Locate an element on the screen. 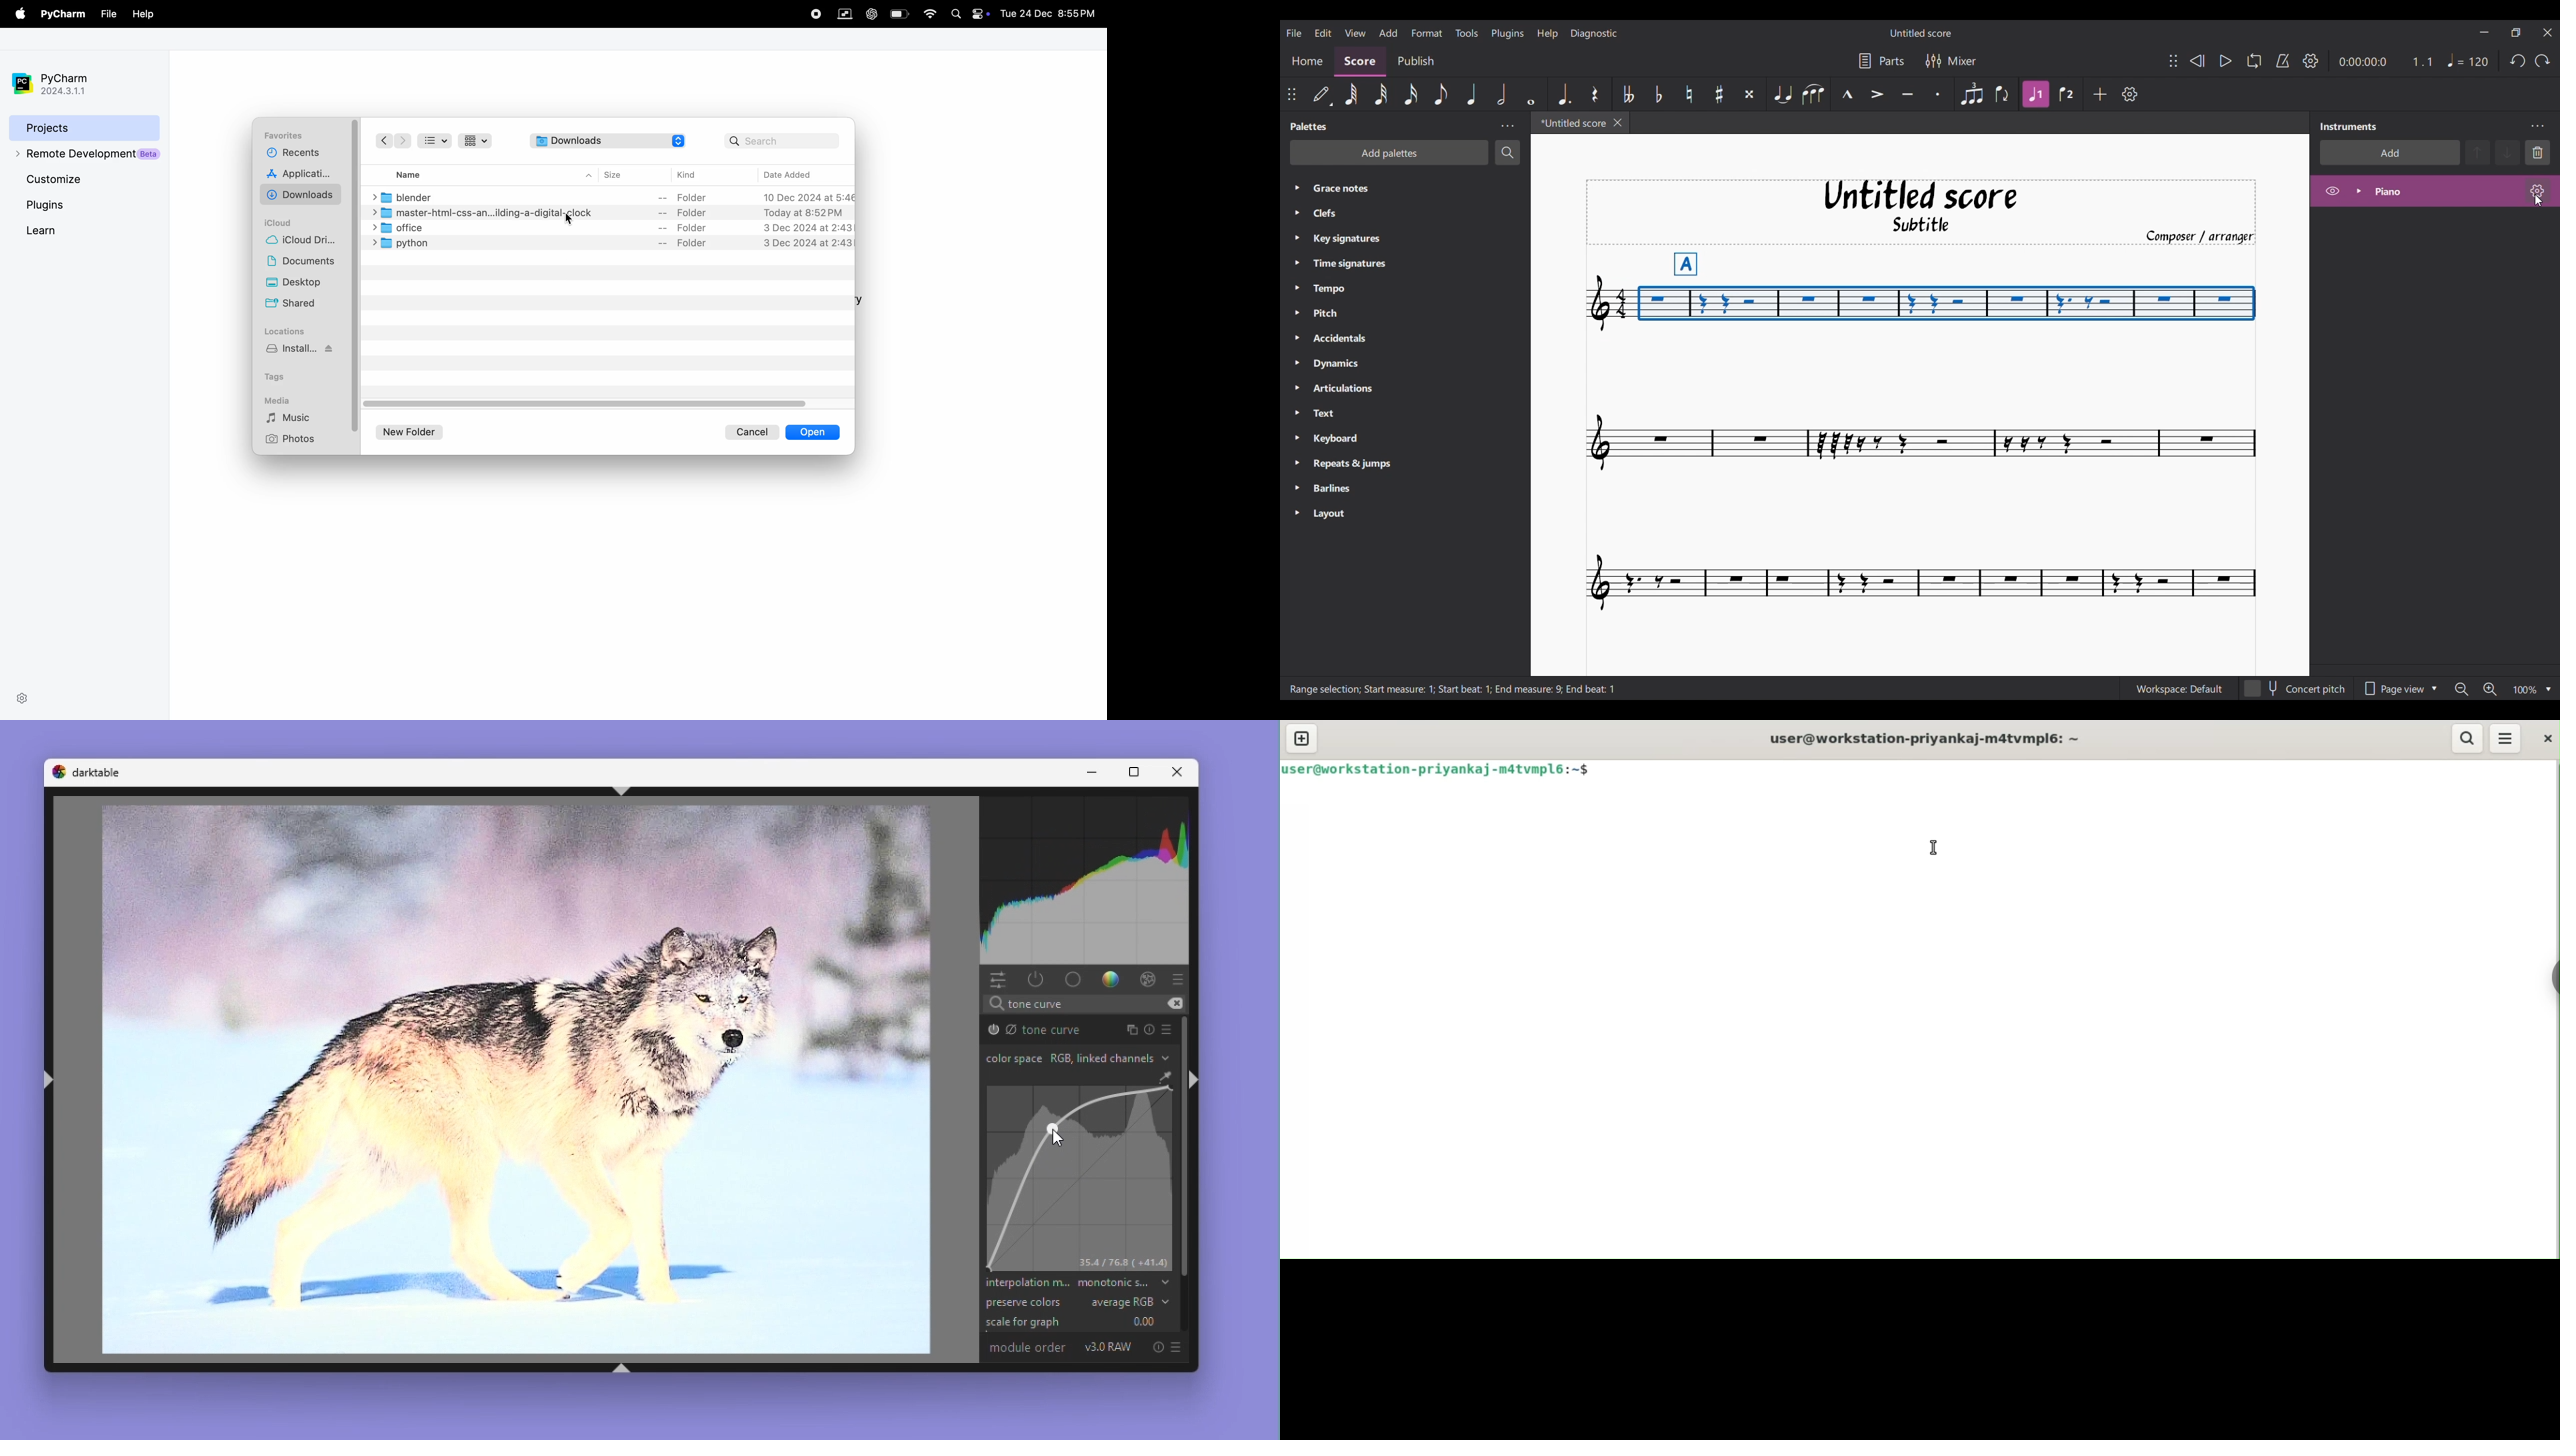 The height and width of the screenshot is (1456, 2576). Show in a smaller interface is located at coordinates (2515, 33).